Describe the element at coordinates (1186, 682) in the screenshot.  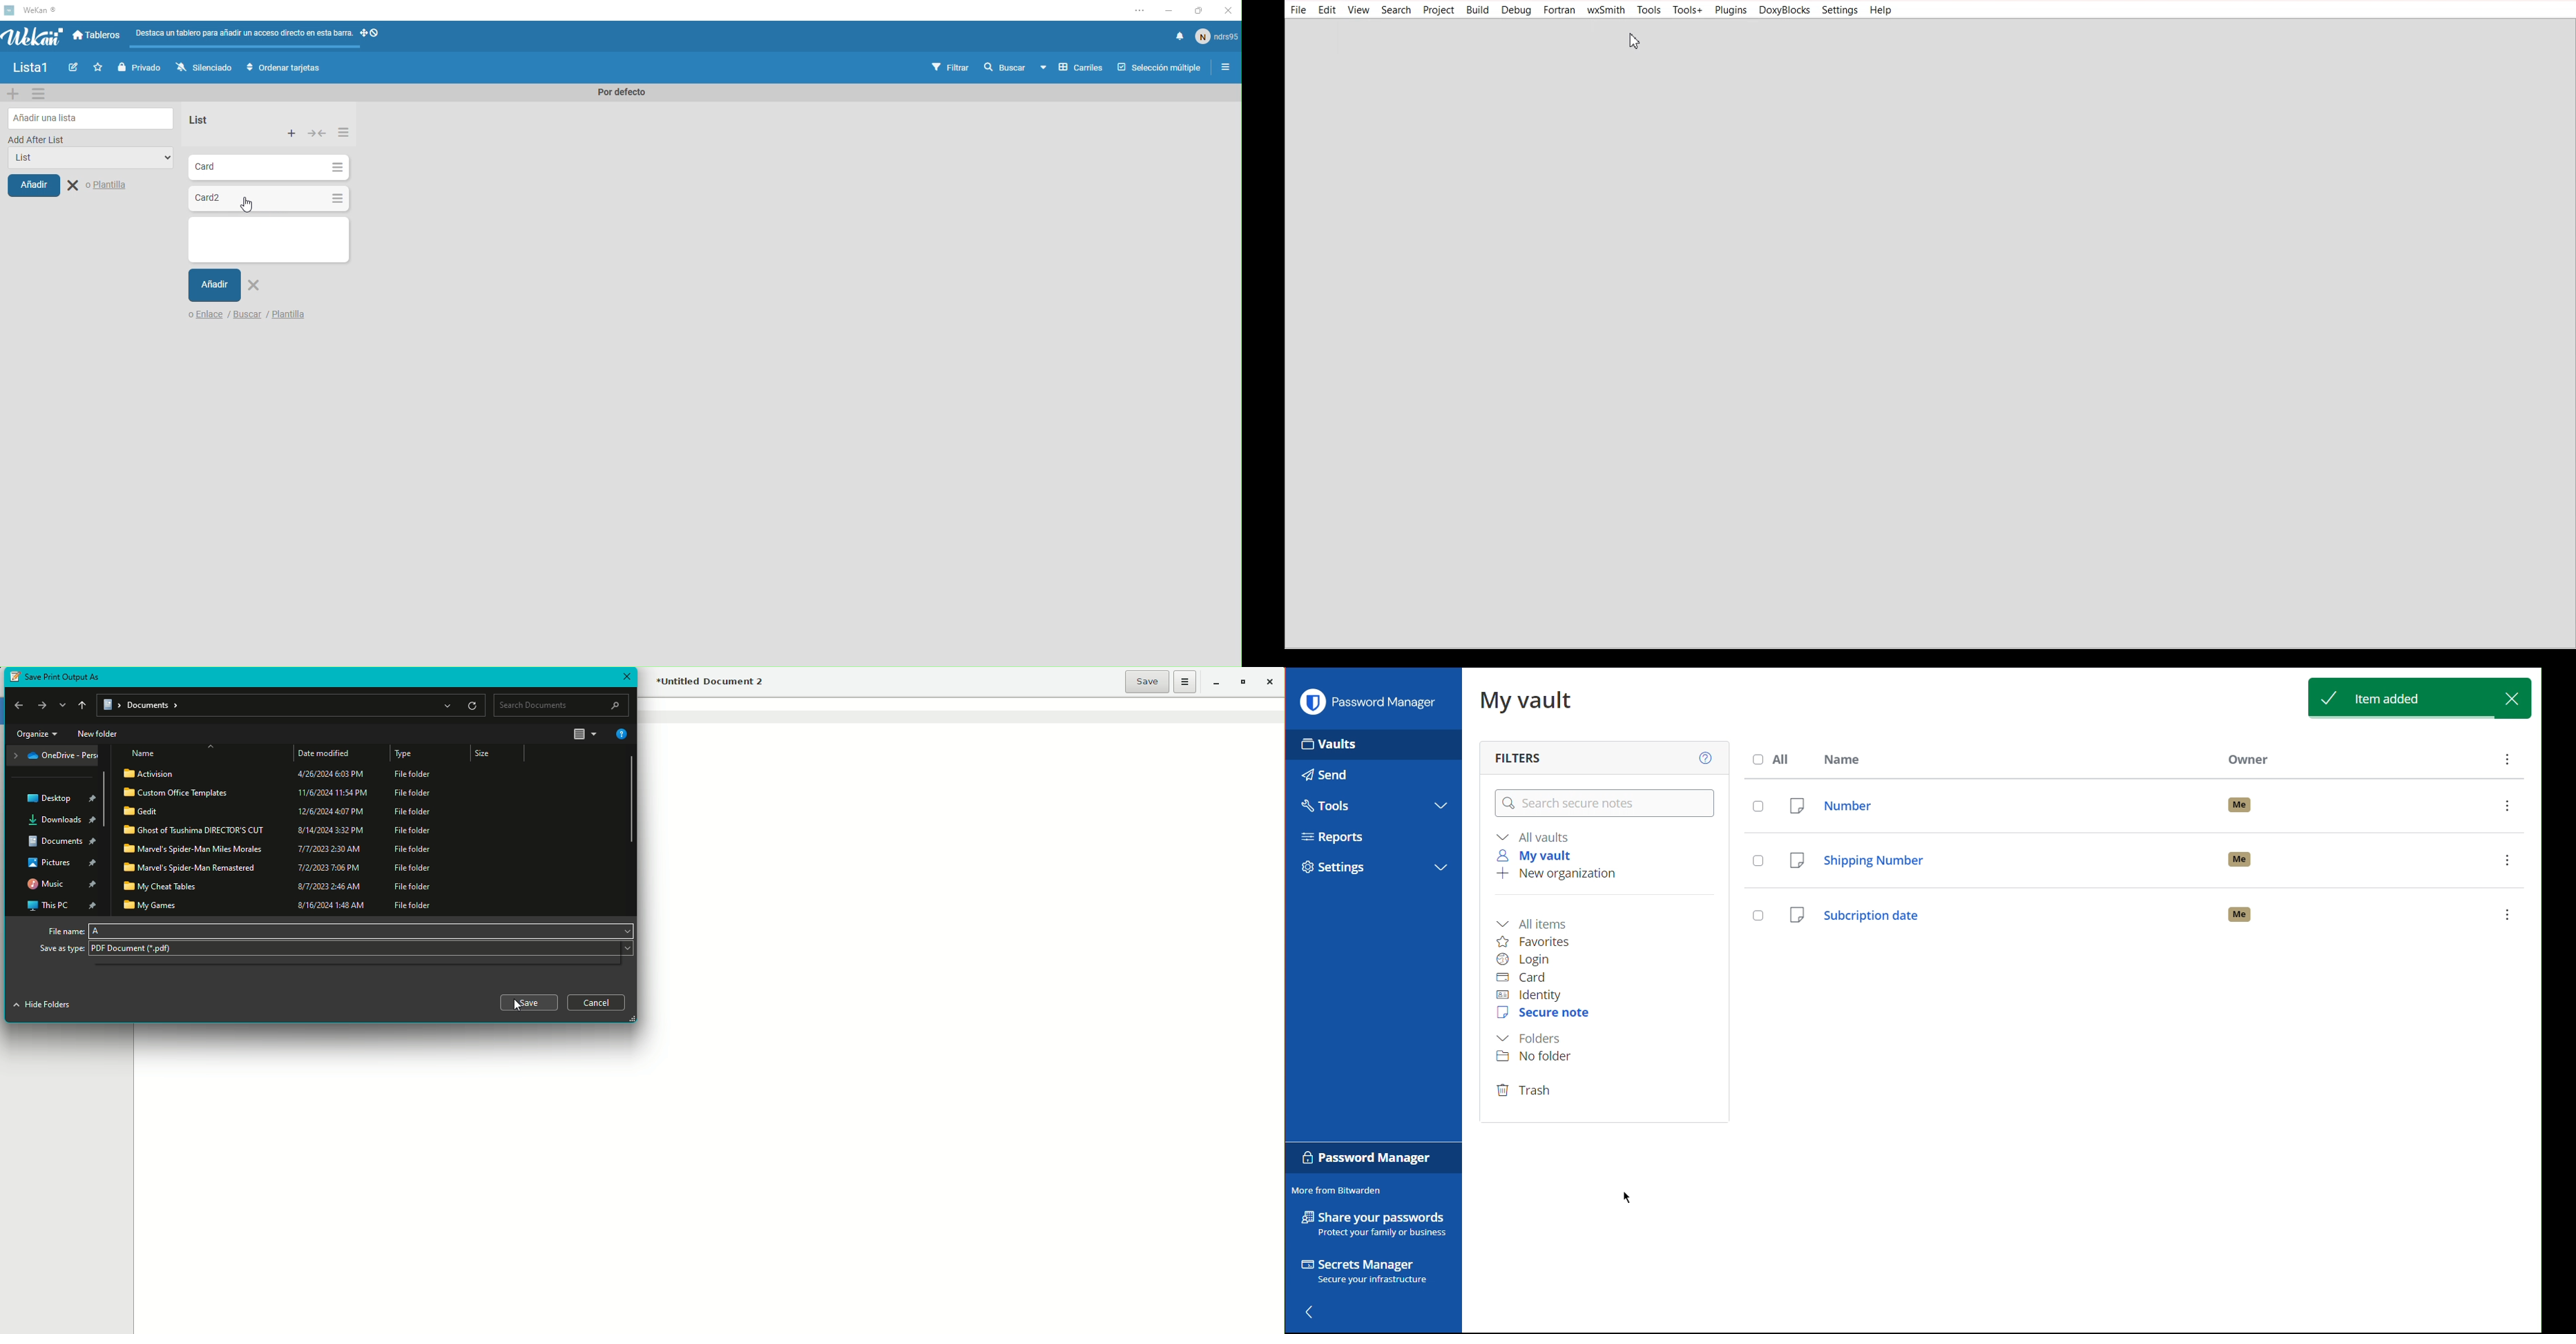
I see `Options` at that location.